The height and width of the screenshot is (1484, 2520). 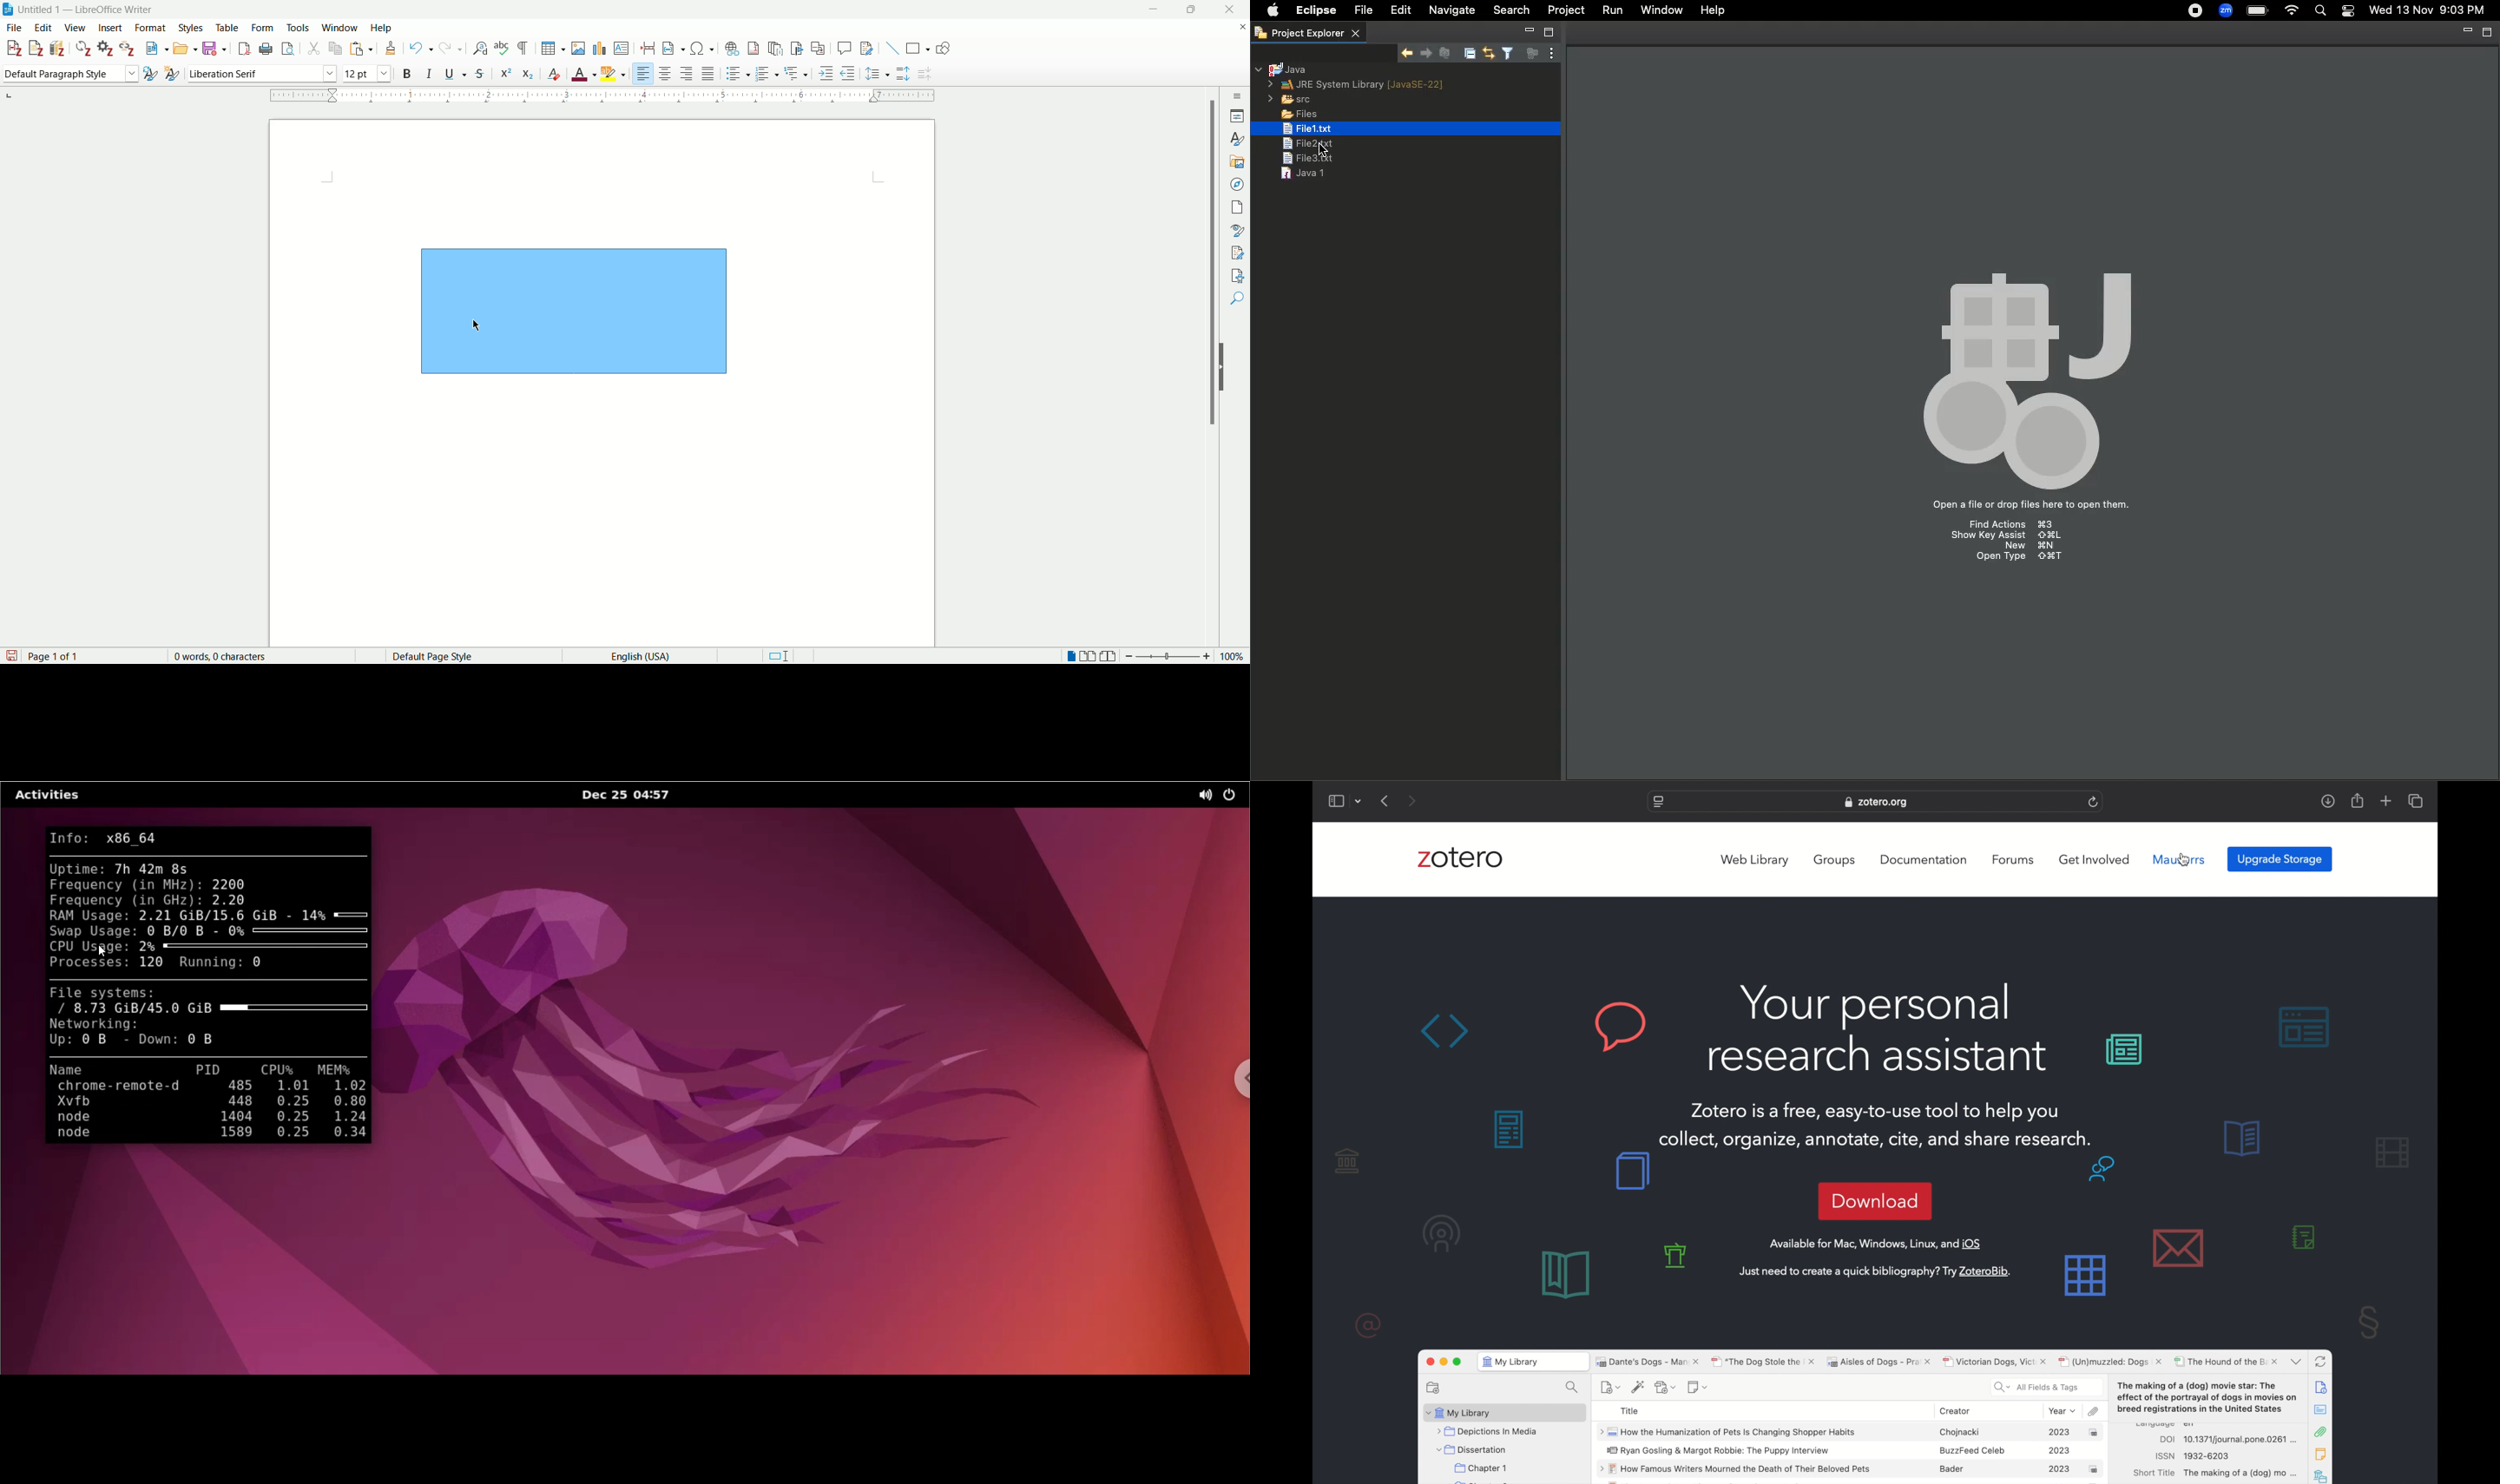 I want to click on show sidebar, so click(x=1335, y=801).